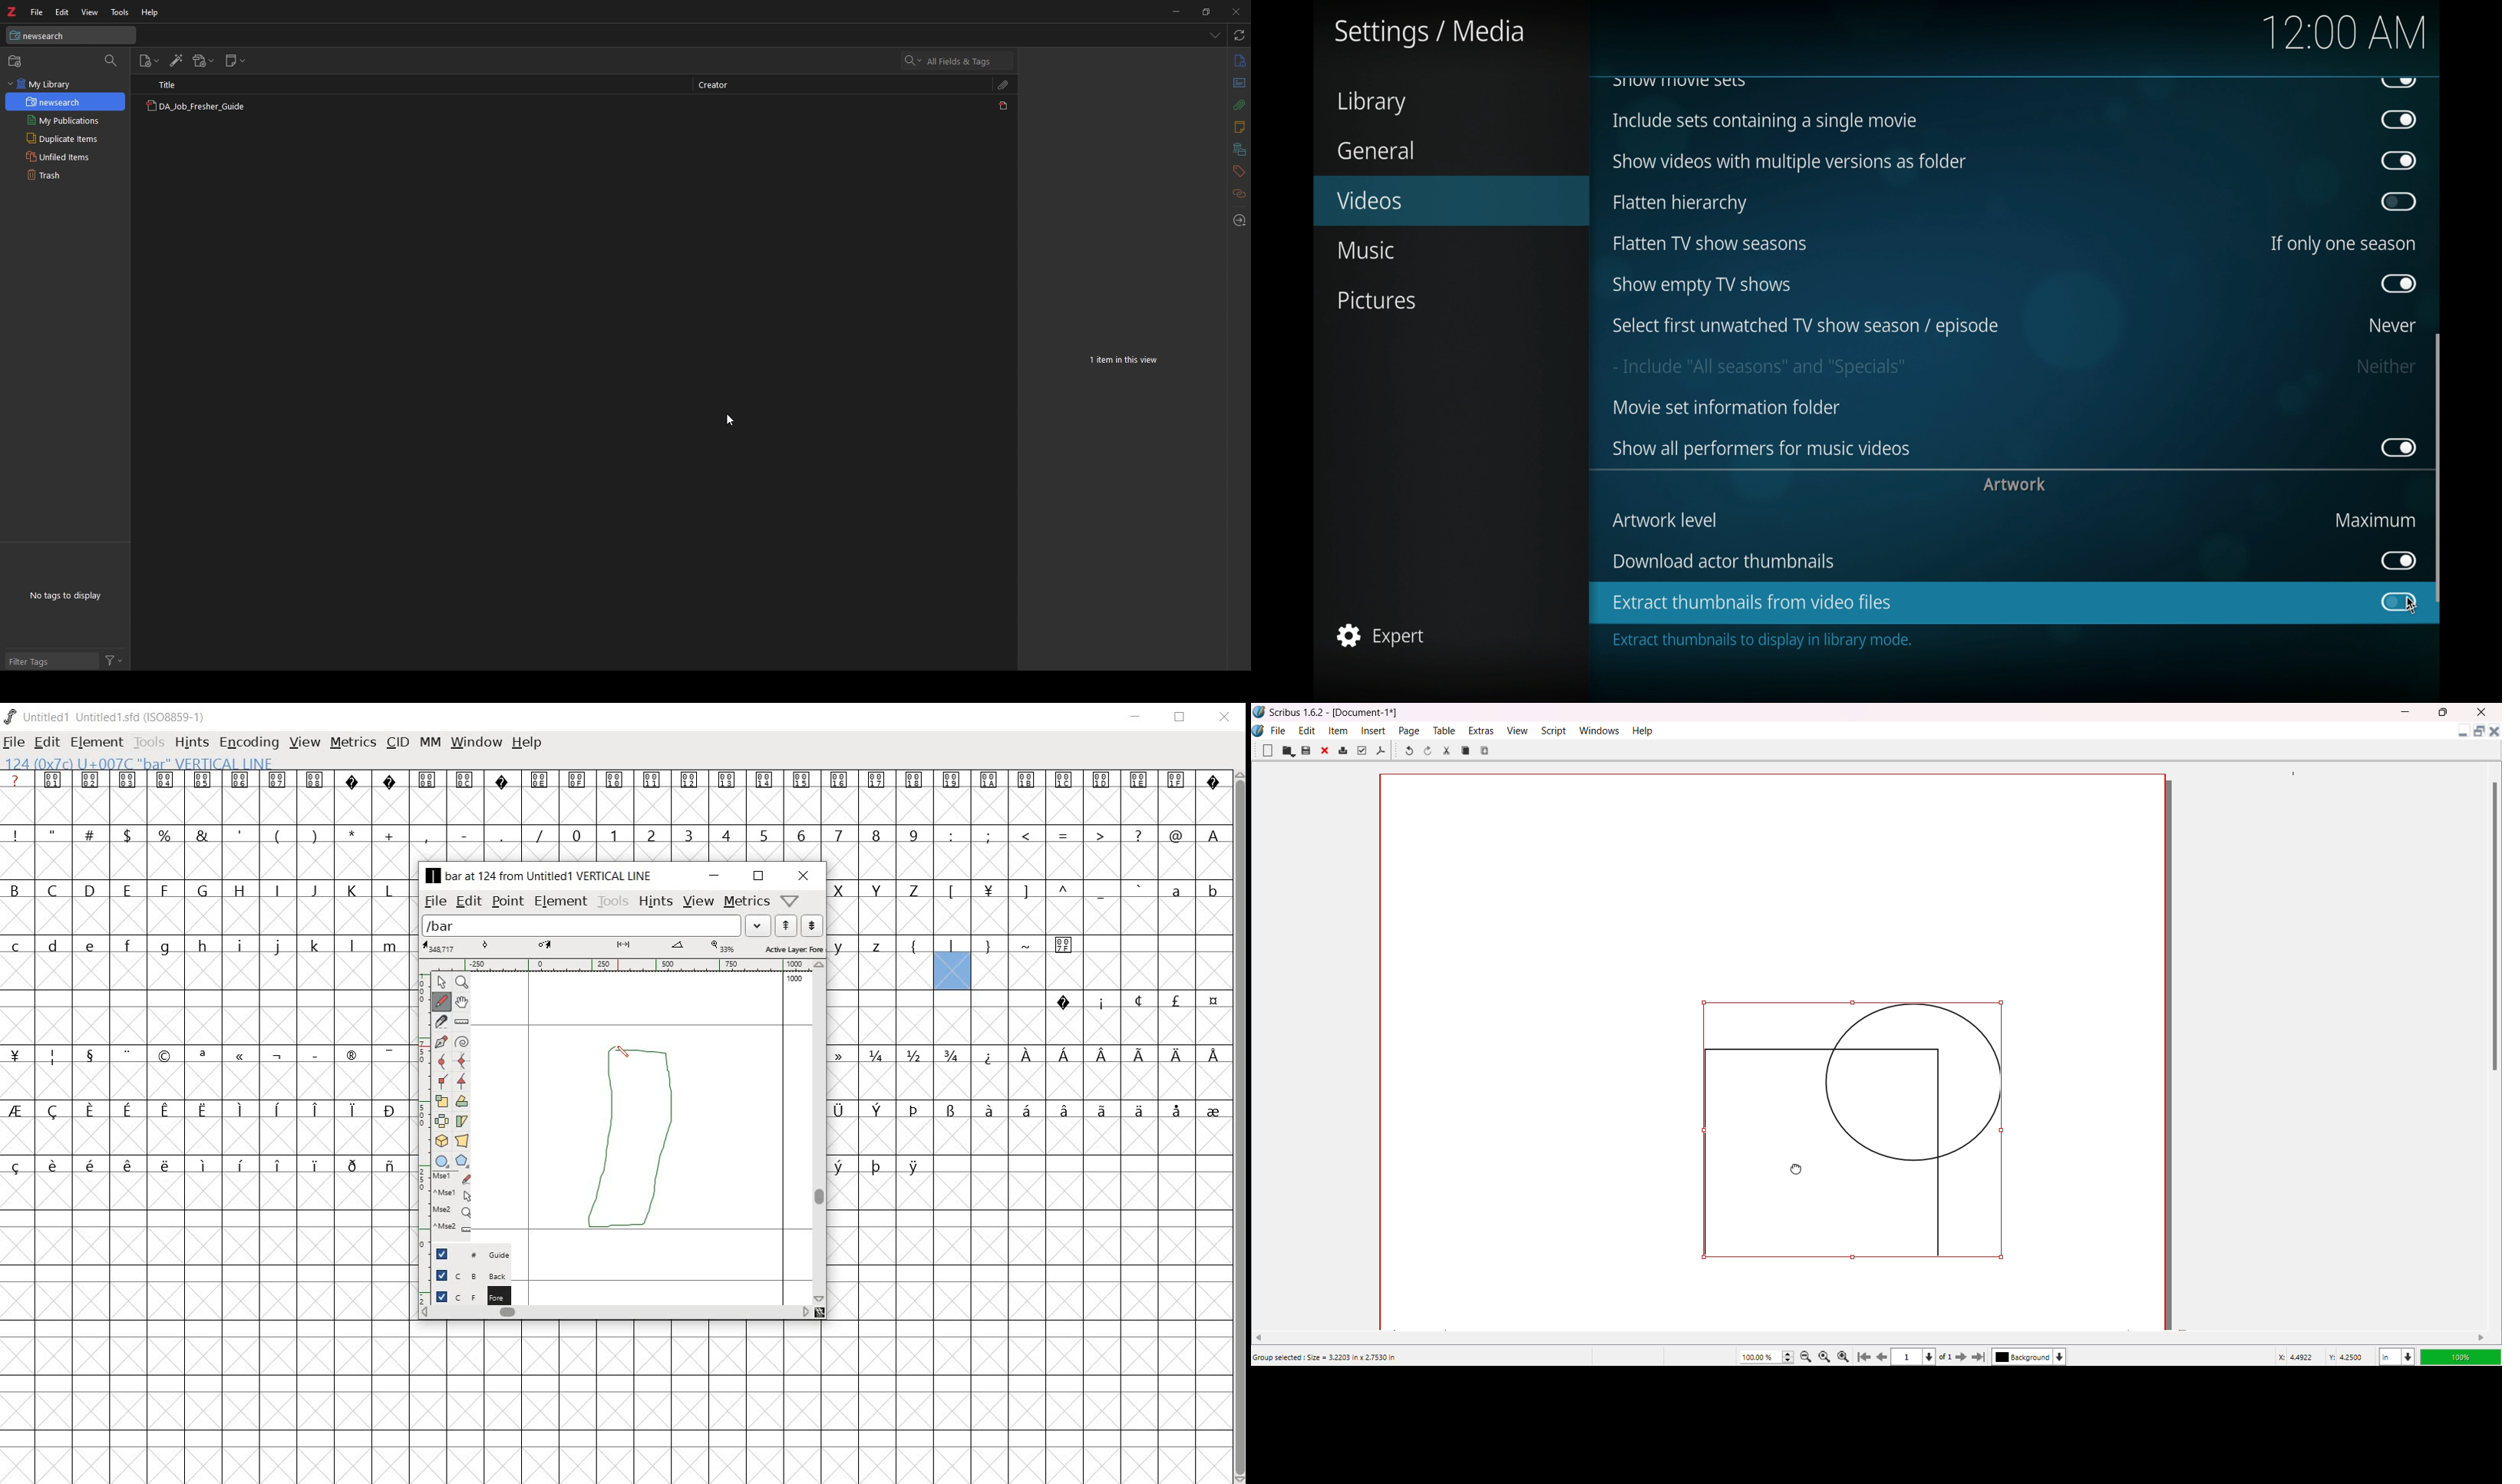  I want to click on Paste, so click(1486, 750).